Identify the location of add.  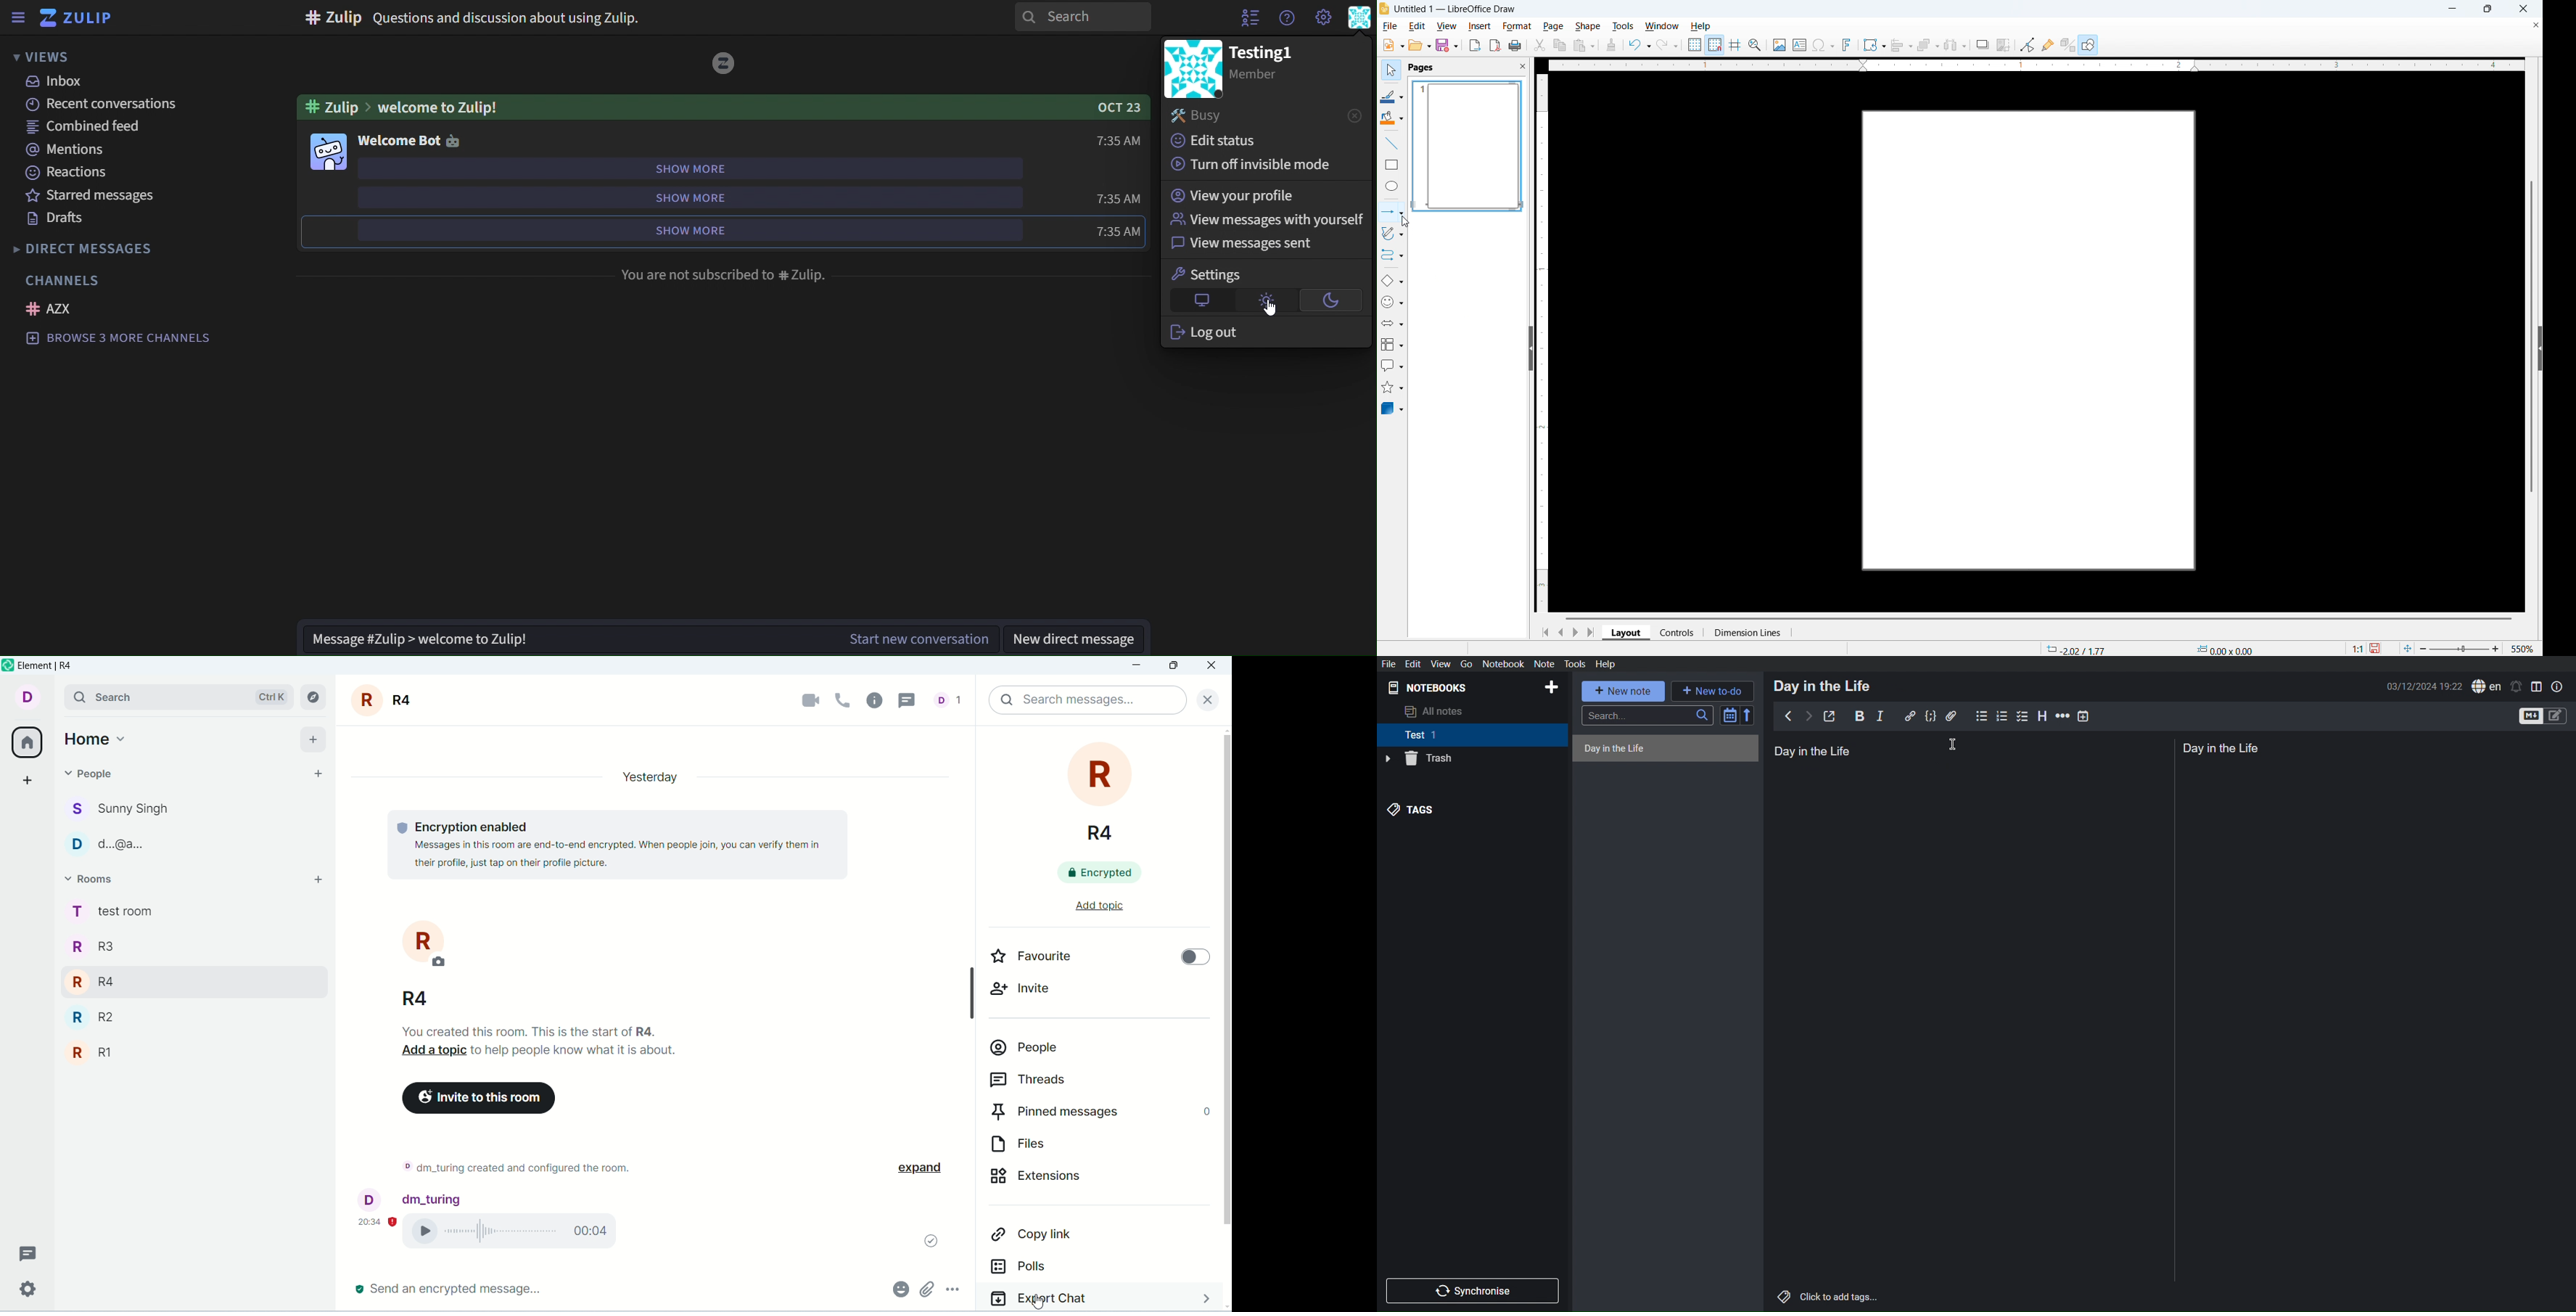
(315, 738).